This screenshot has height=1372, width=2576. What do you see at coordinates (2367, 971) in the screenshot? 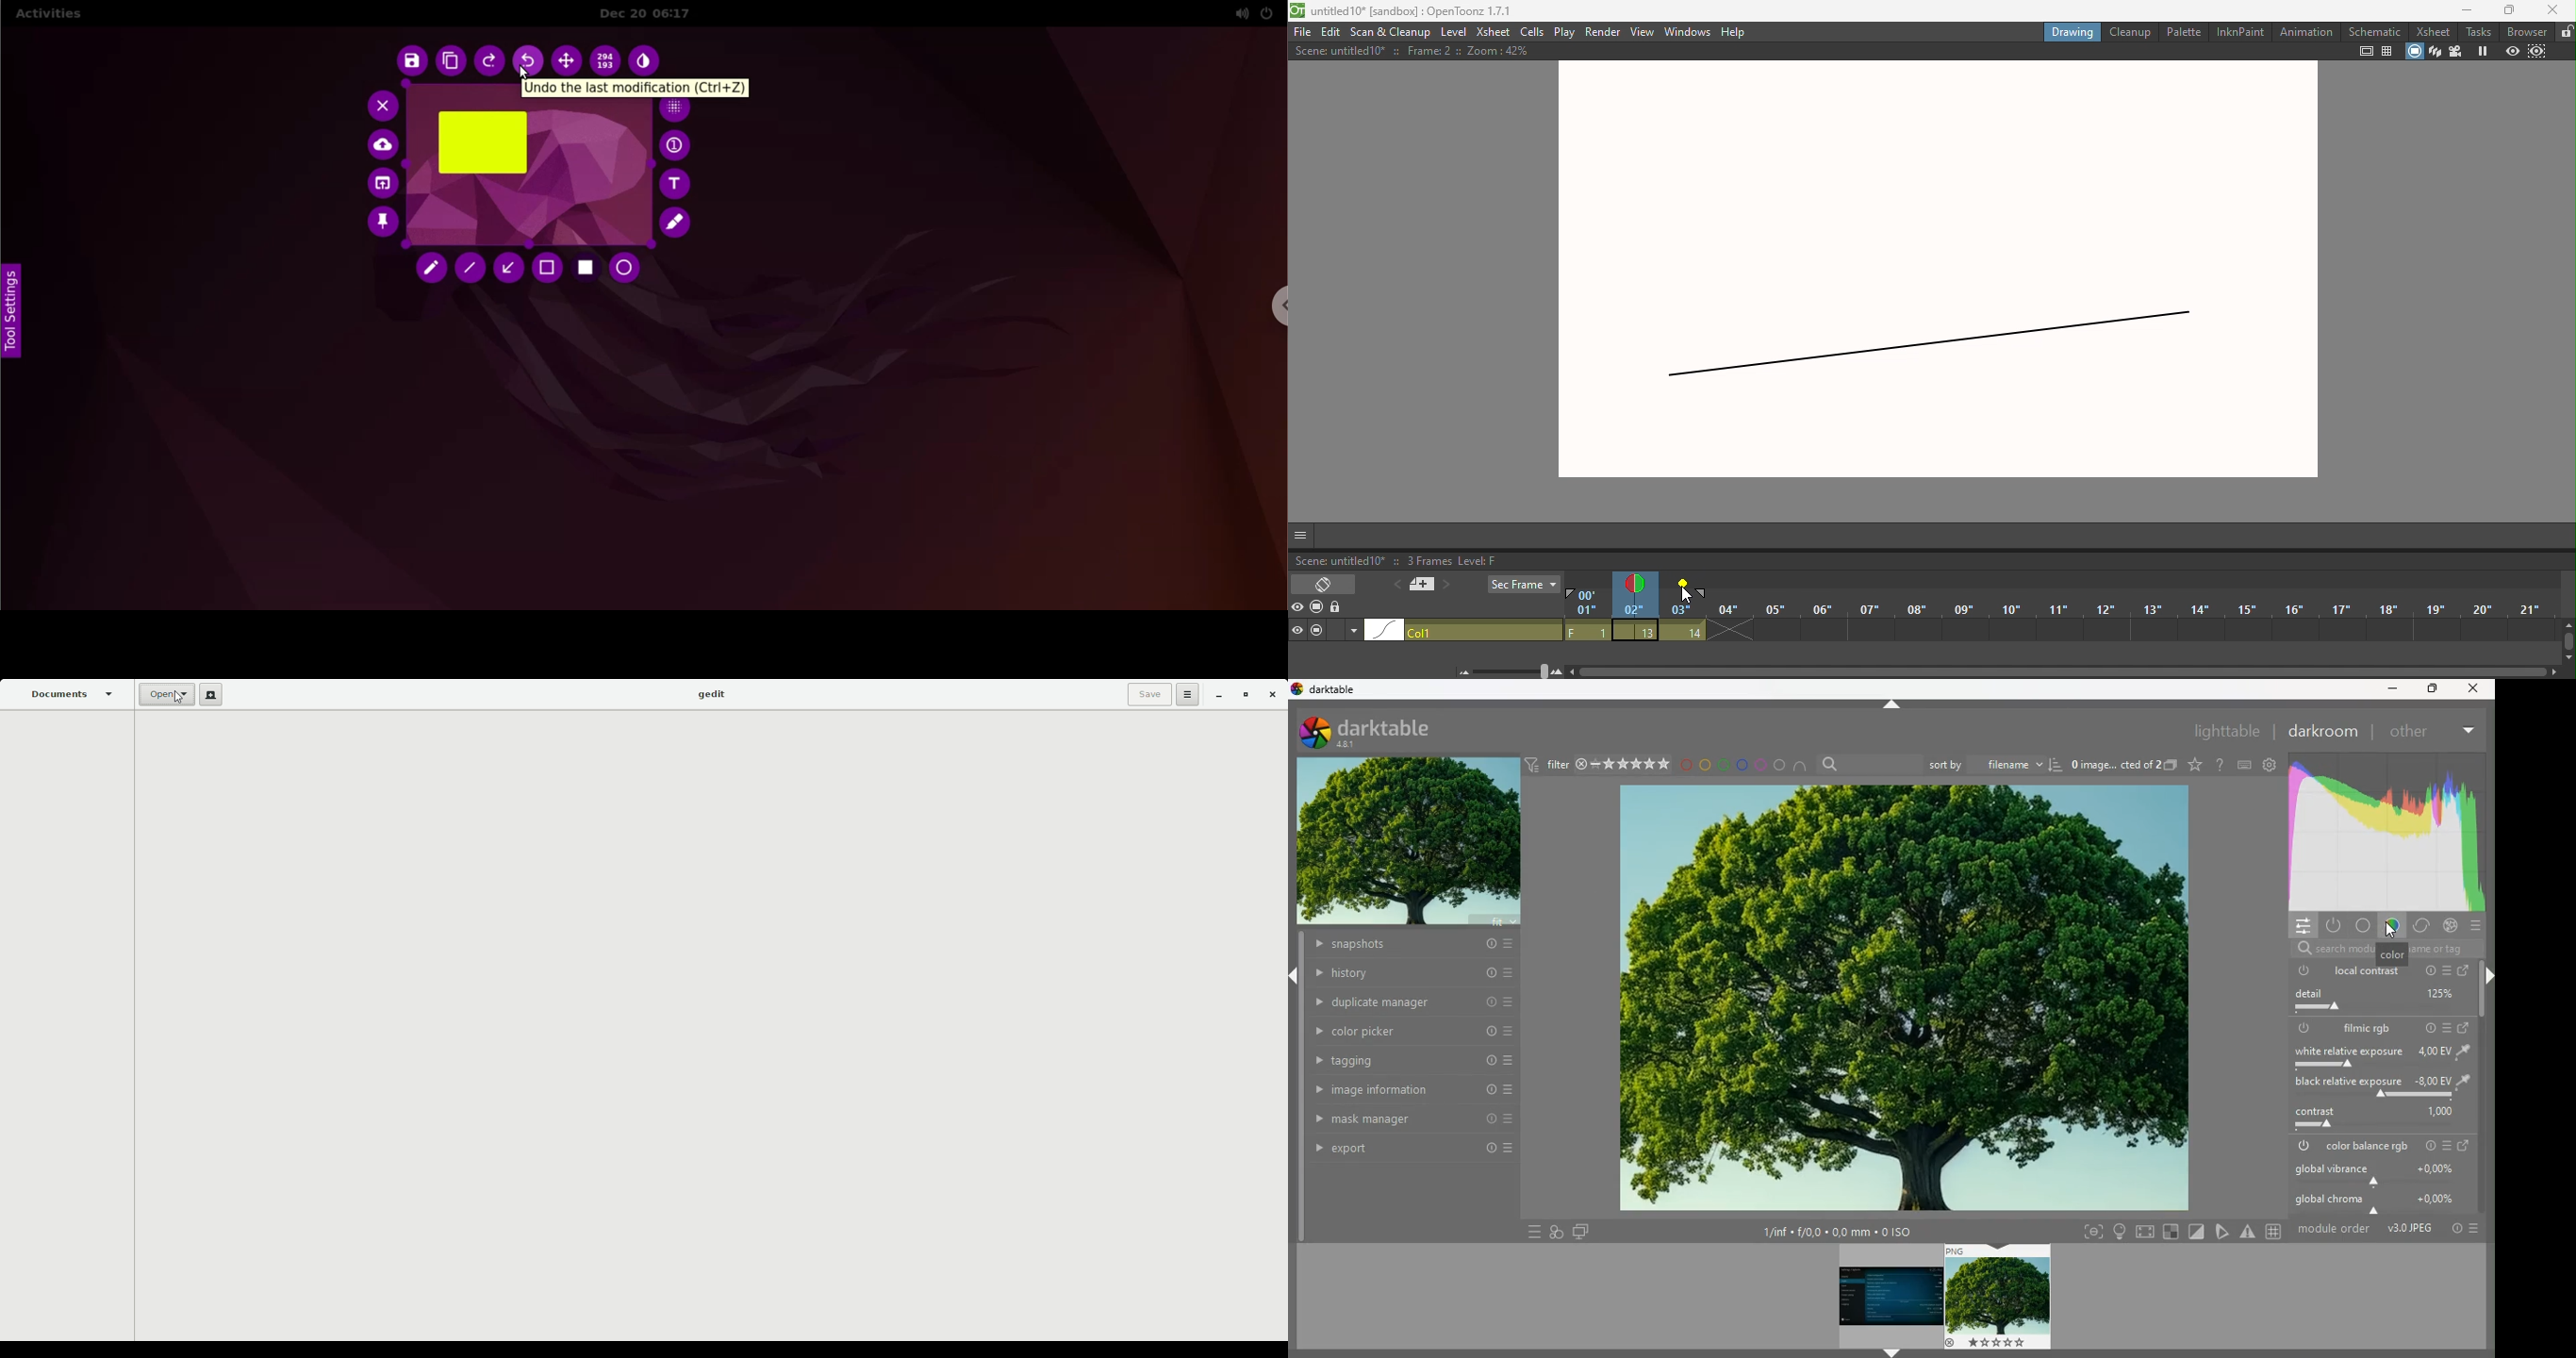
I see `local contrast` at bounding box center [2367, 971].